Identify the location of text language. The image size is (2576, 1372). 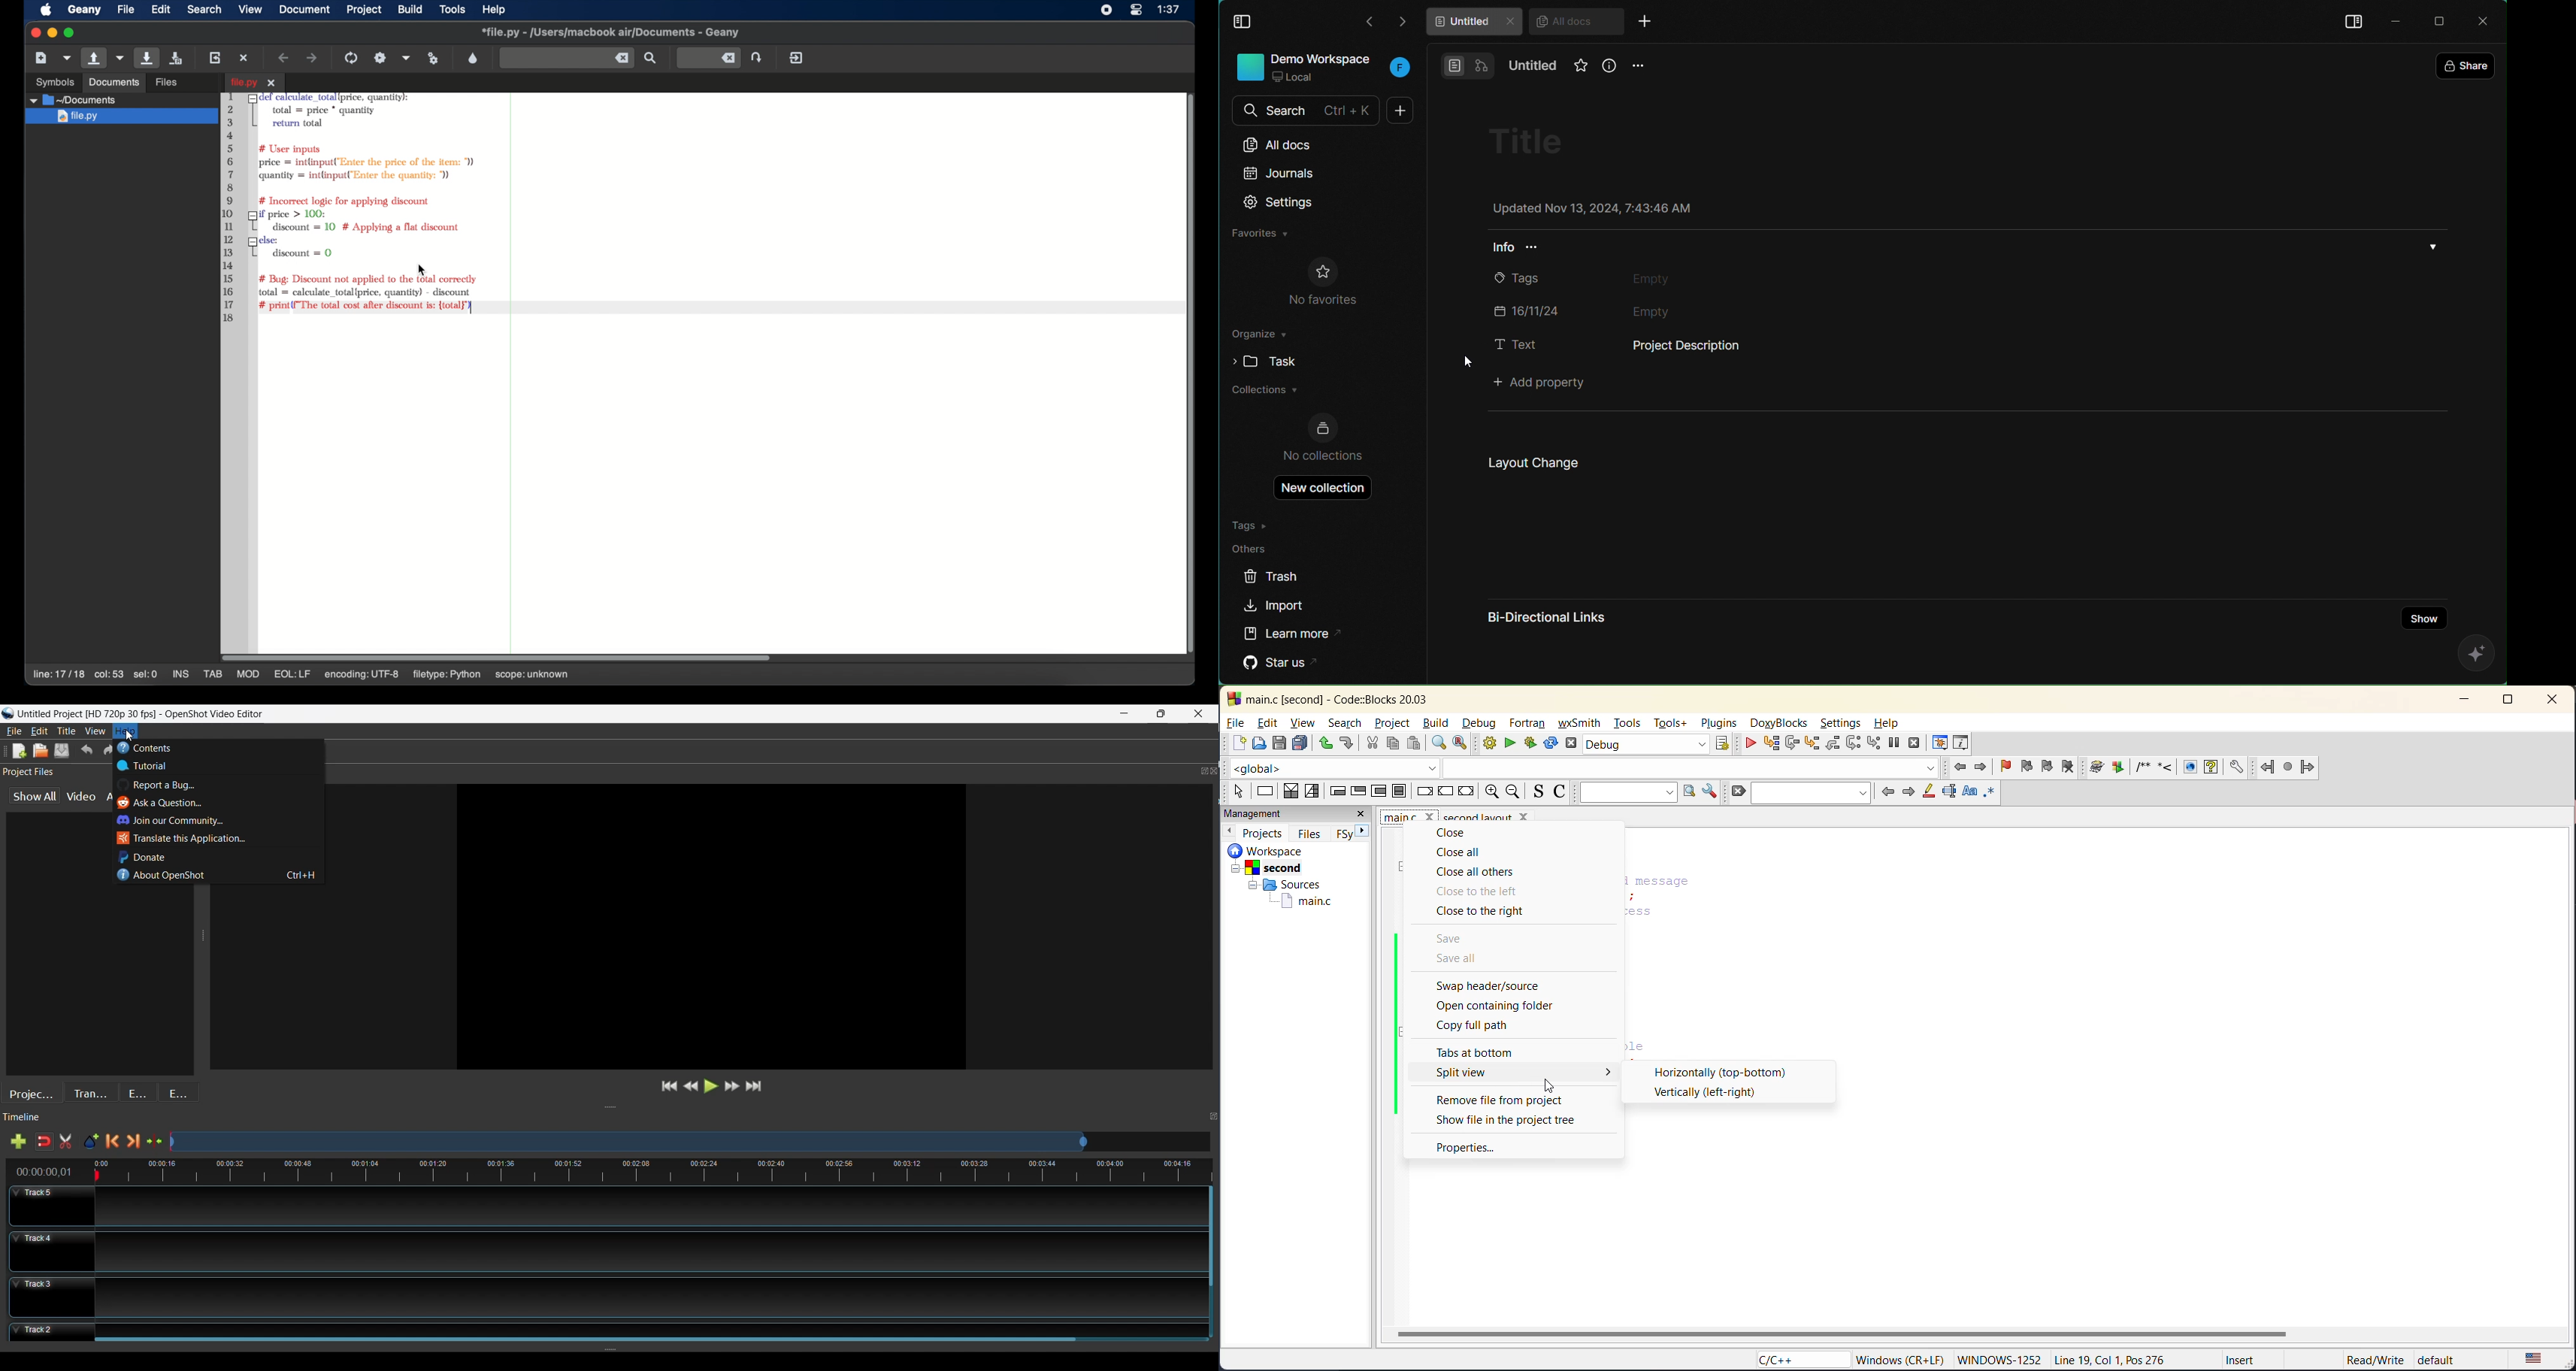
(2535, 1359).